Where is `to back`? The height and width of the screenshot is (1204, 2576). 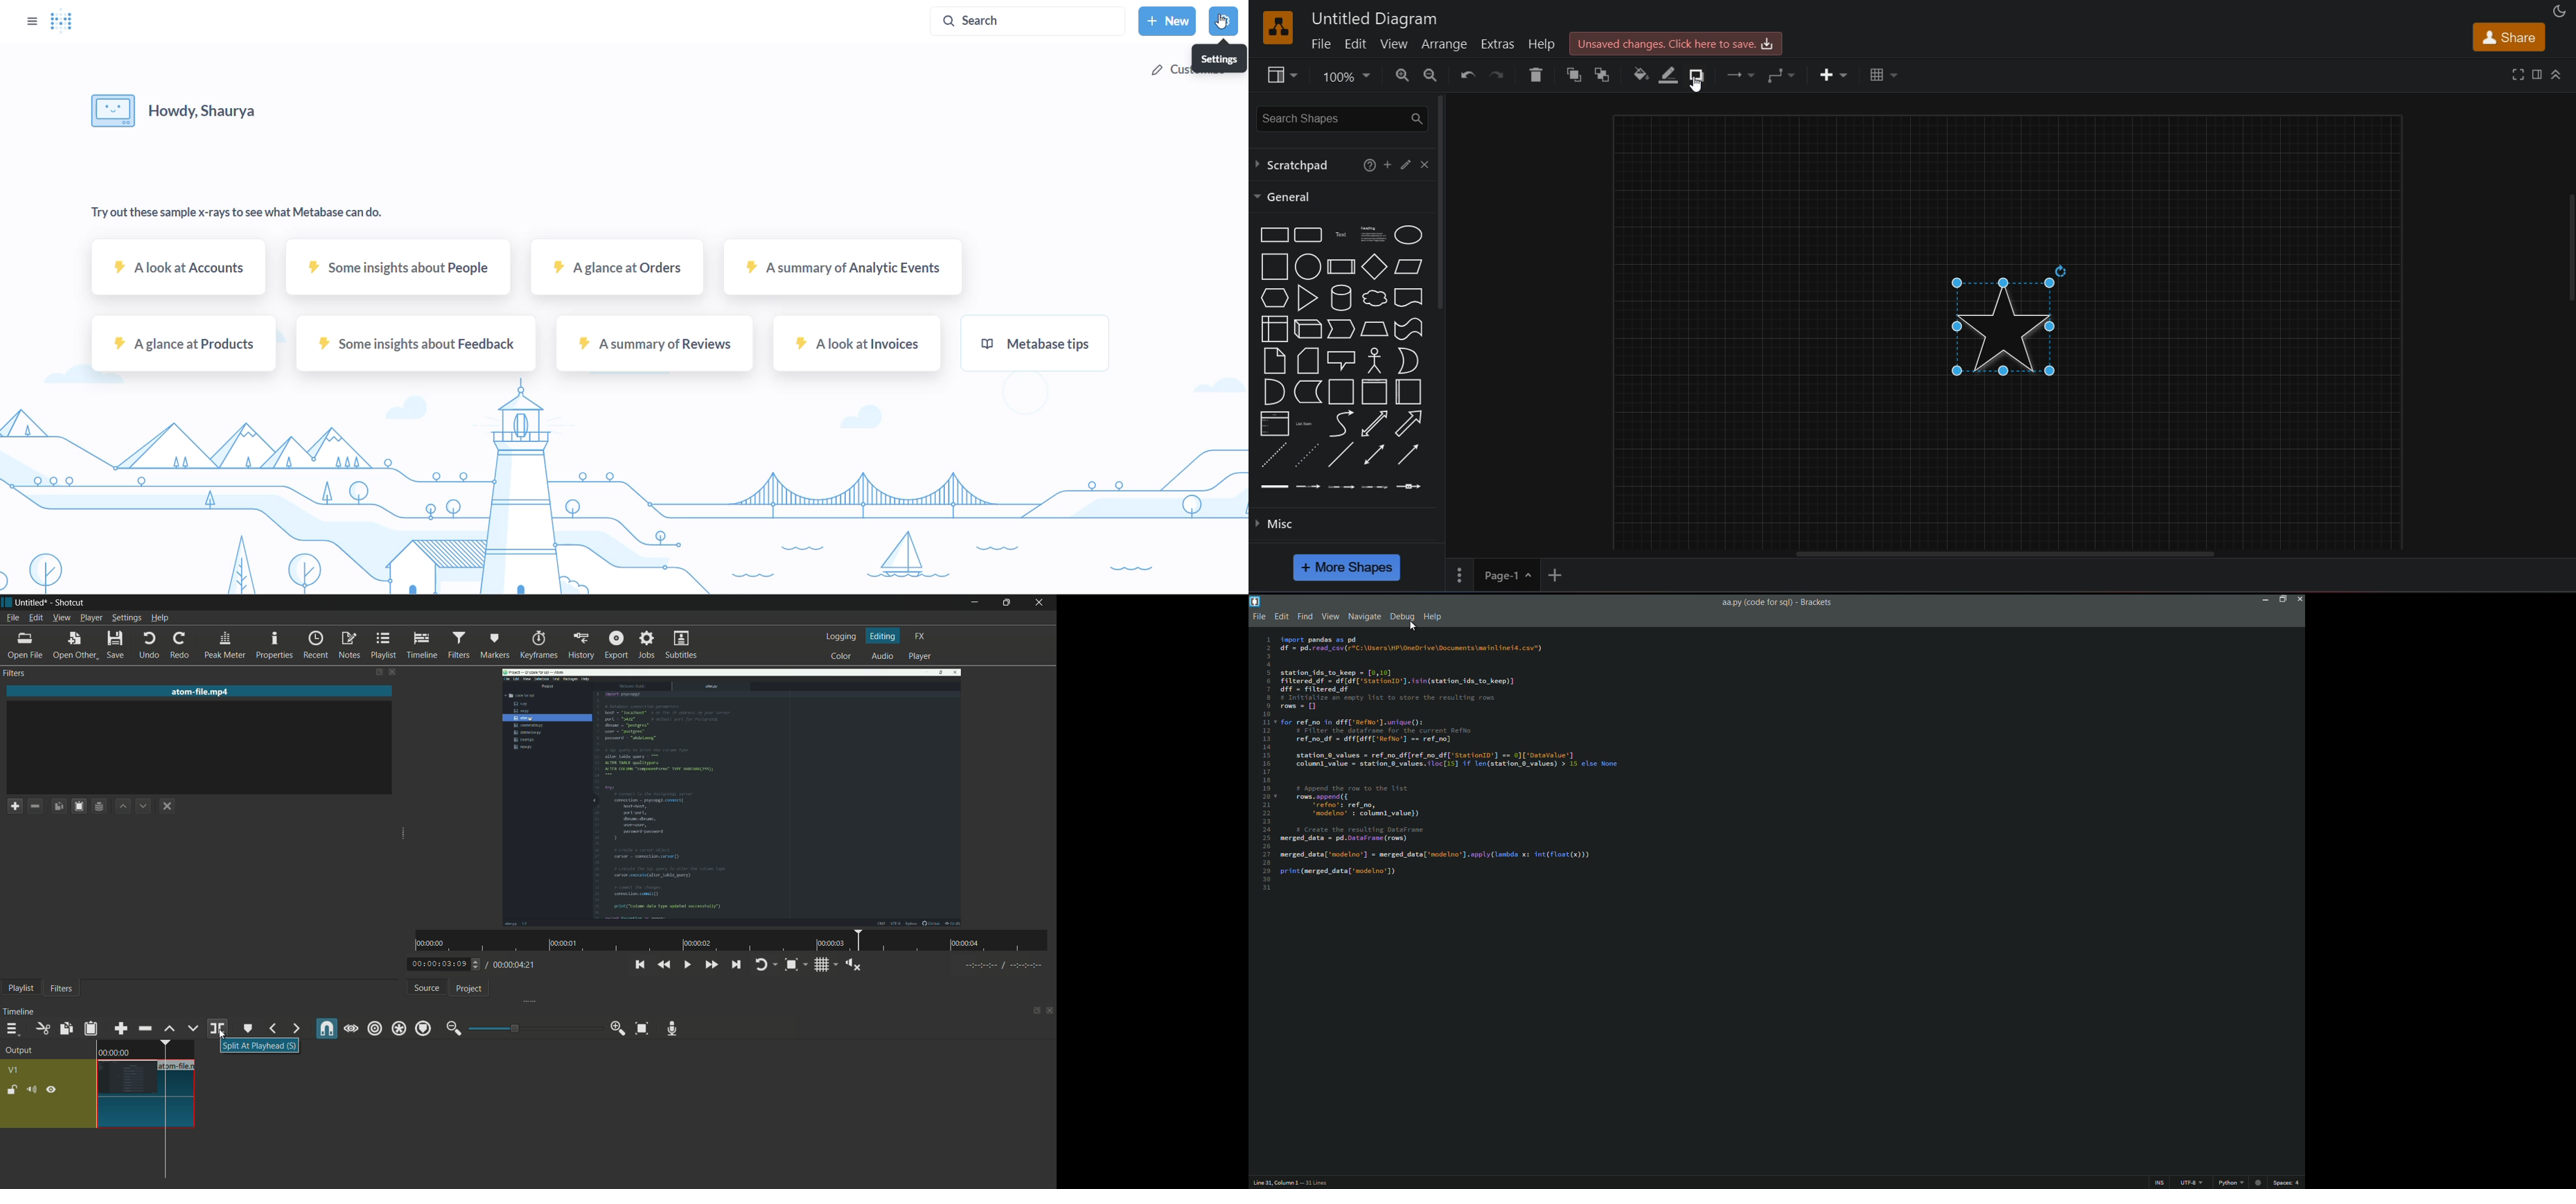
to back is located at coordinates (1603, 75).